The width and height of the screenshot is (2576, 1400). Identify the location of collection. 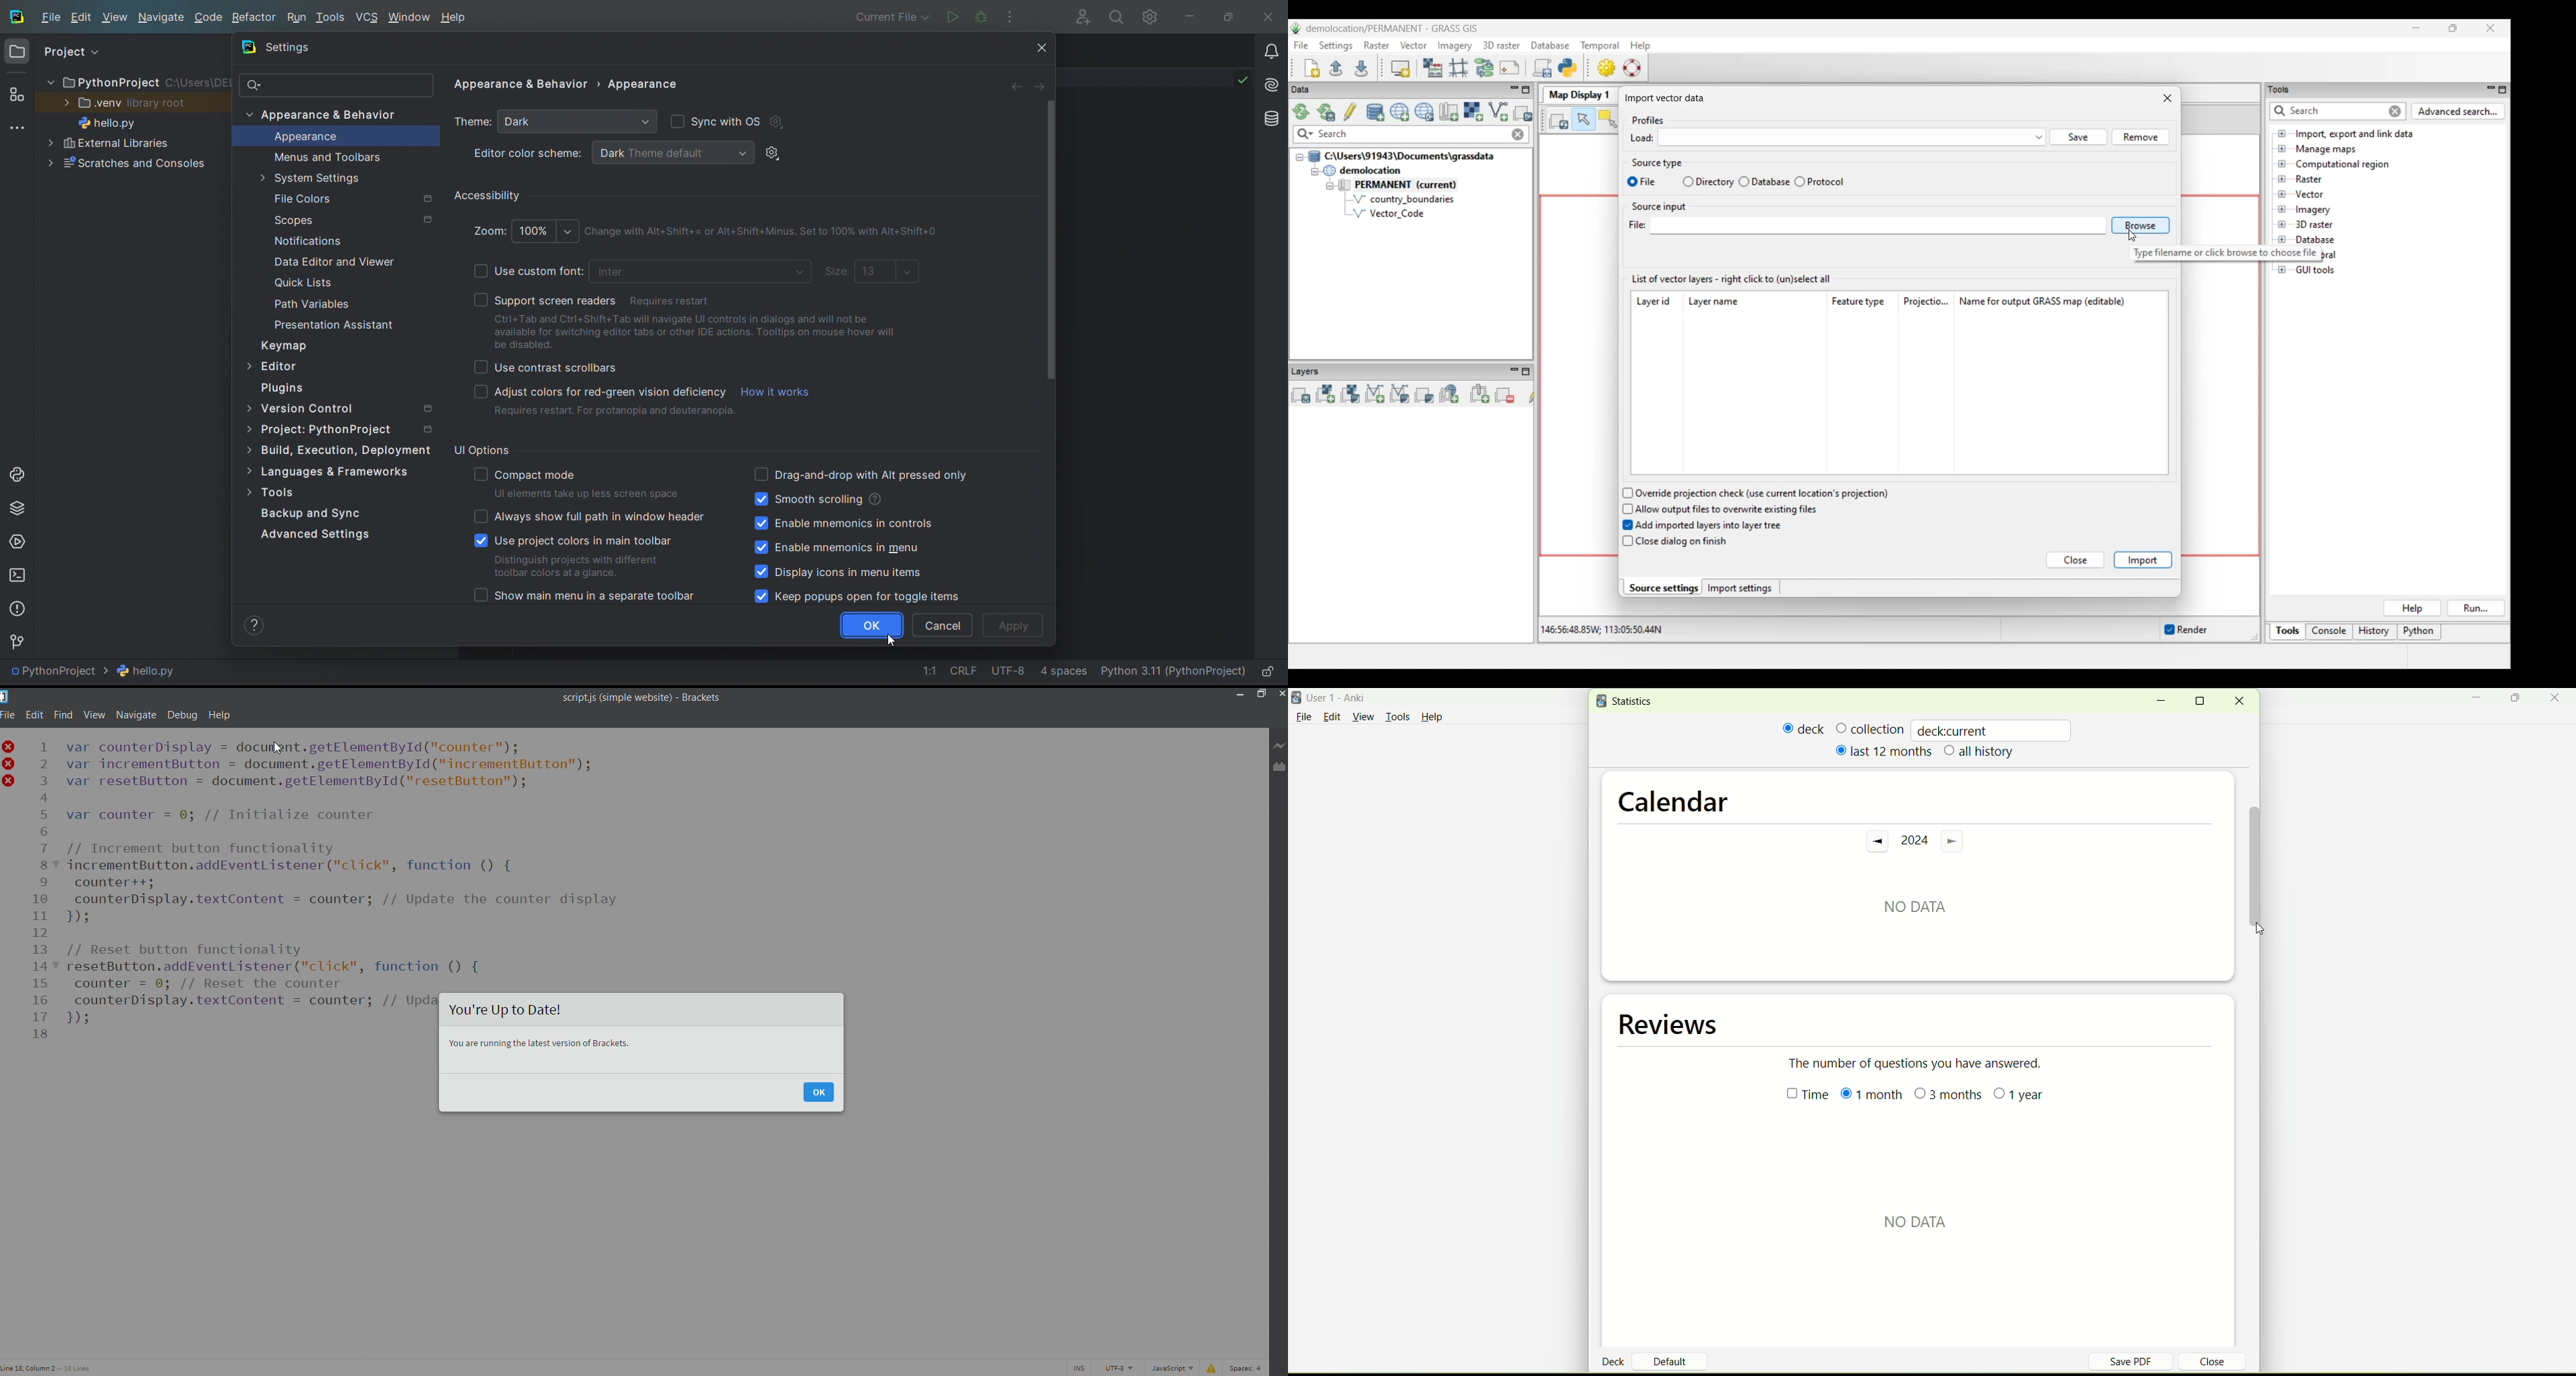
(1870, 728).